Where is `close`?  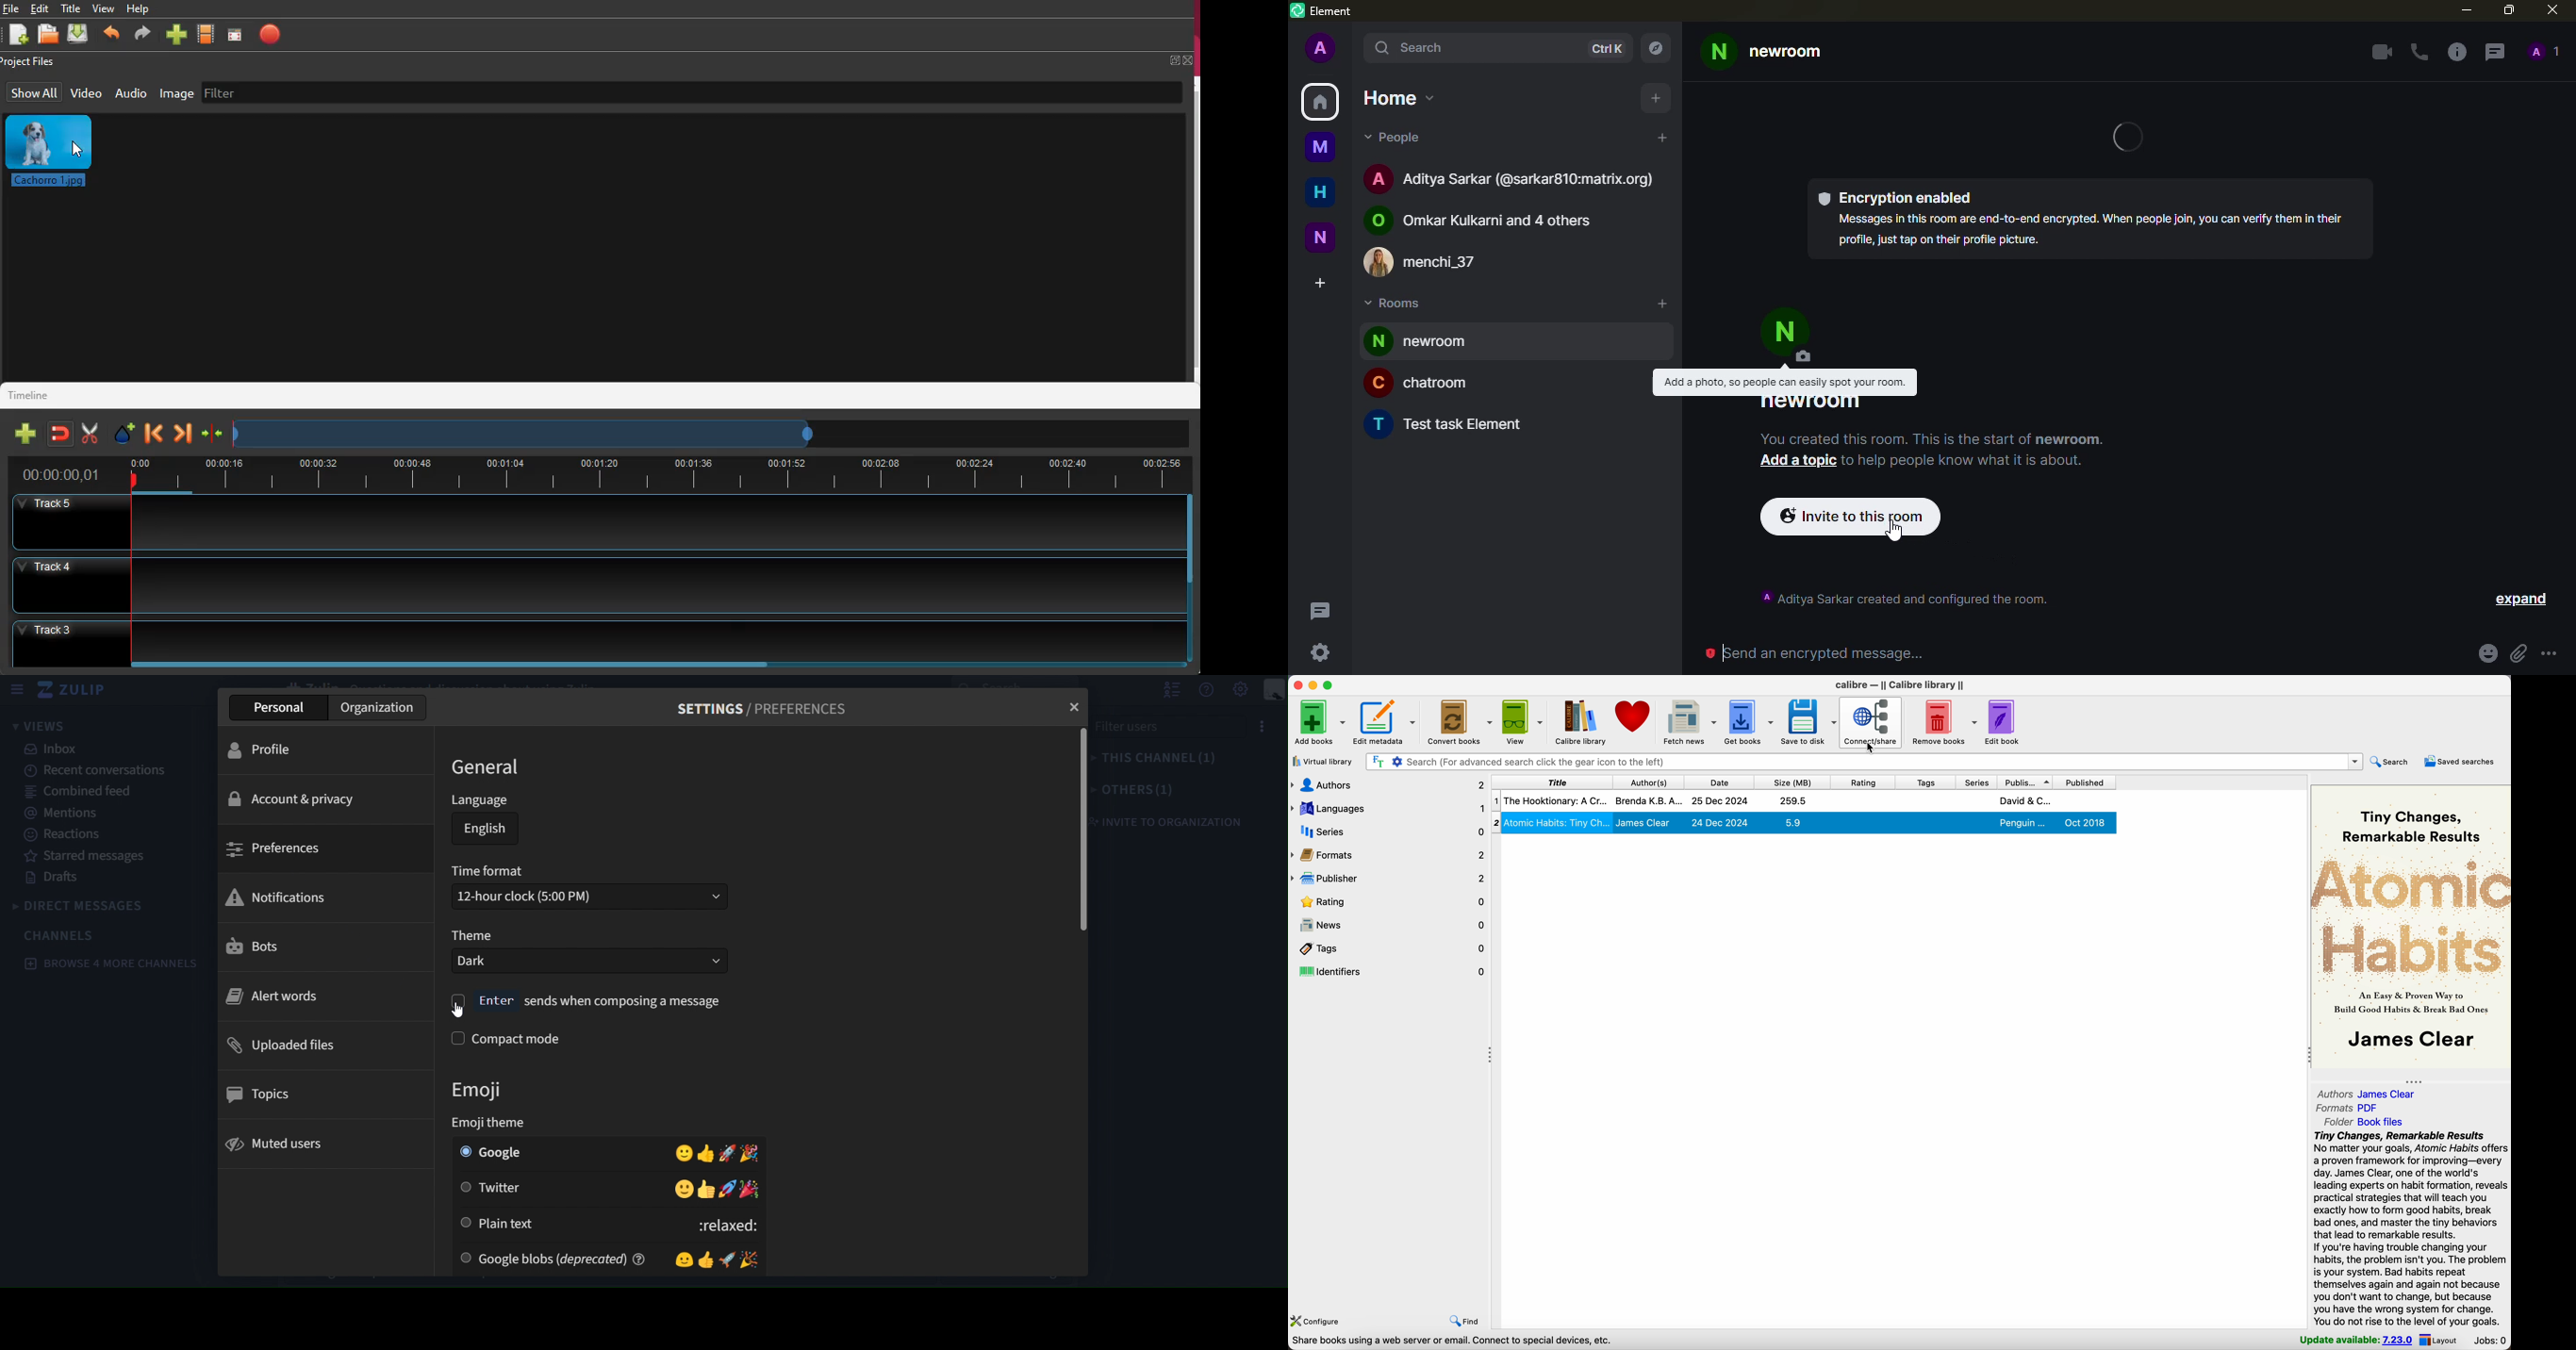 close is located at coordinates (2551, 12).